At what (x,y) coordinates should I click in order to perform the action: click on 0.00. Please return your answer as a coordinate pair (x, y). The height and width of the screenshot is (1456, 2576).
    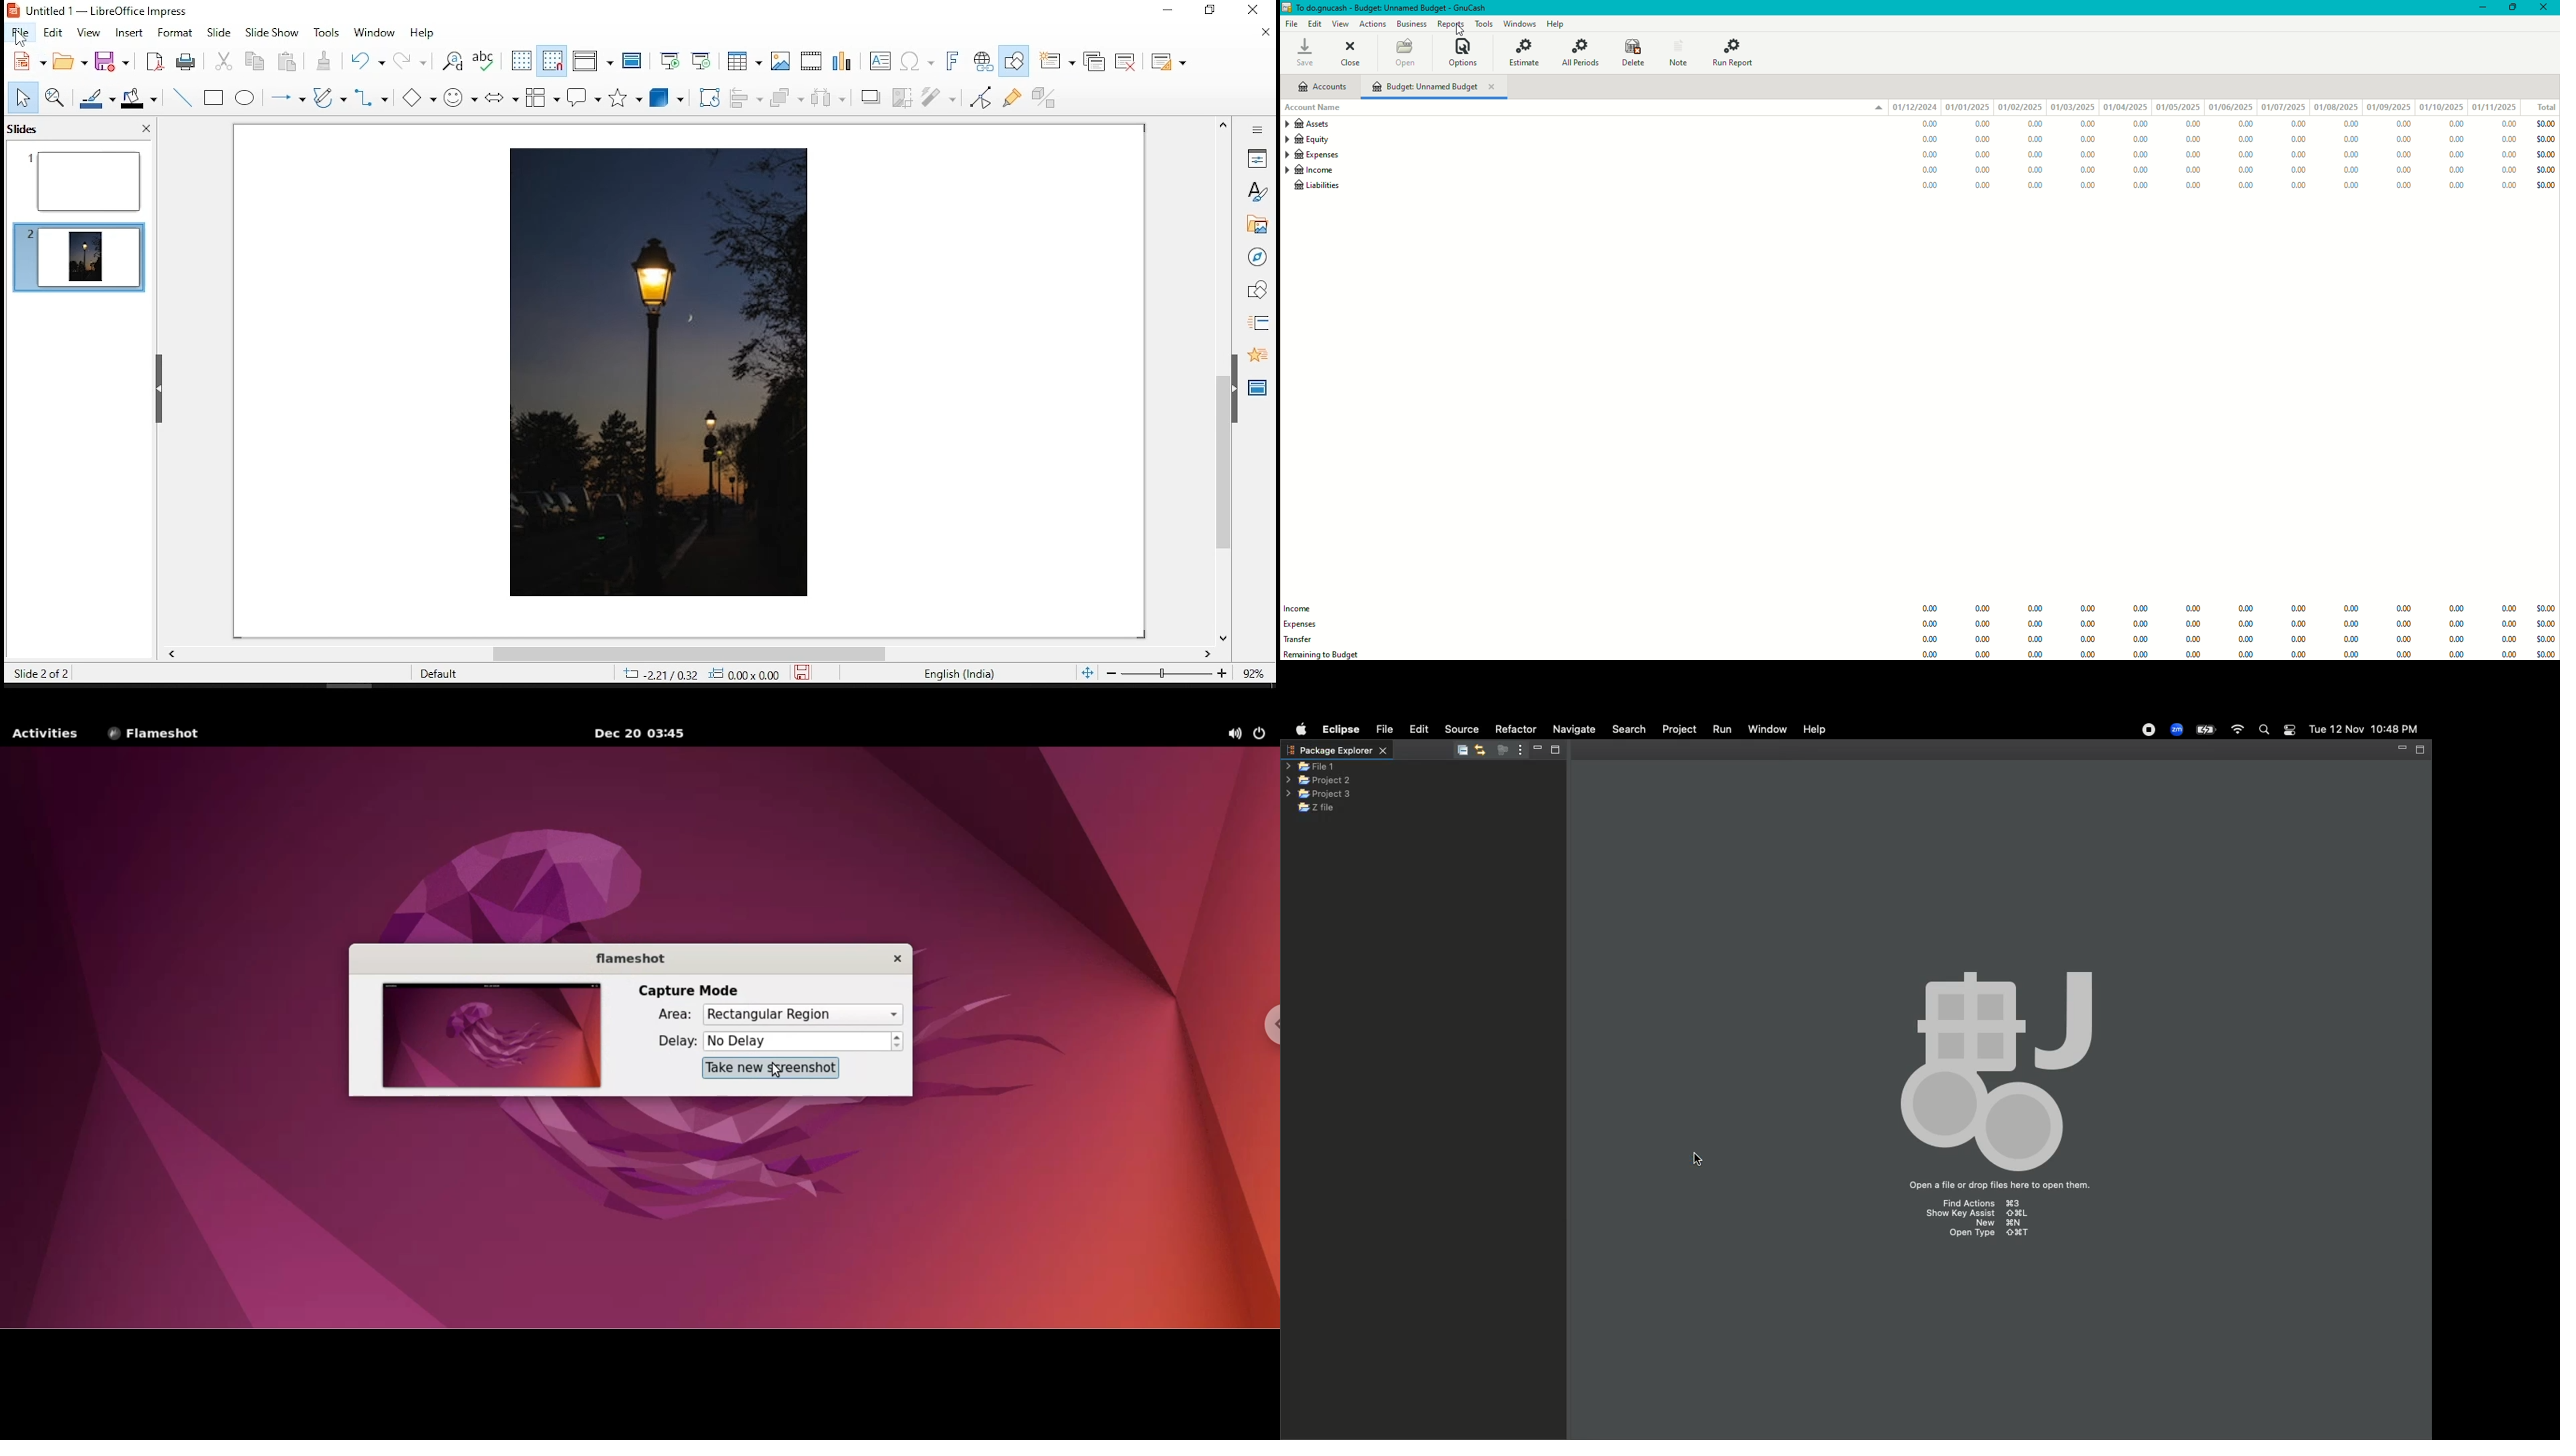
    Looking at the image, I should click on (2352, 186).